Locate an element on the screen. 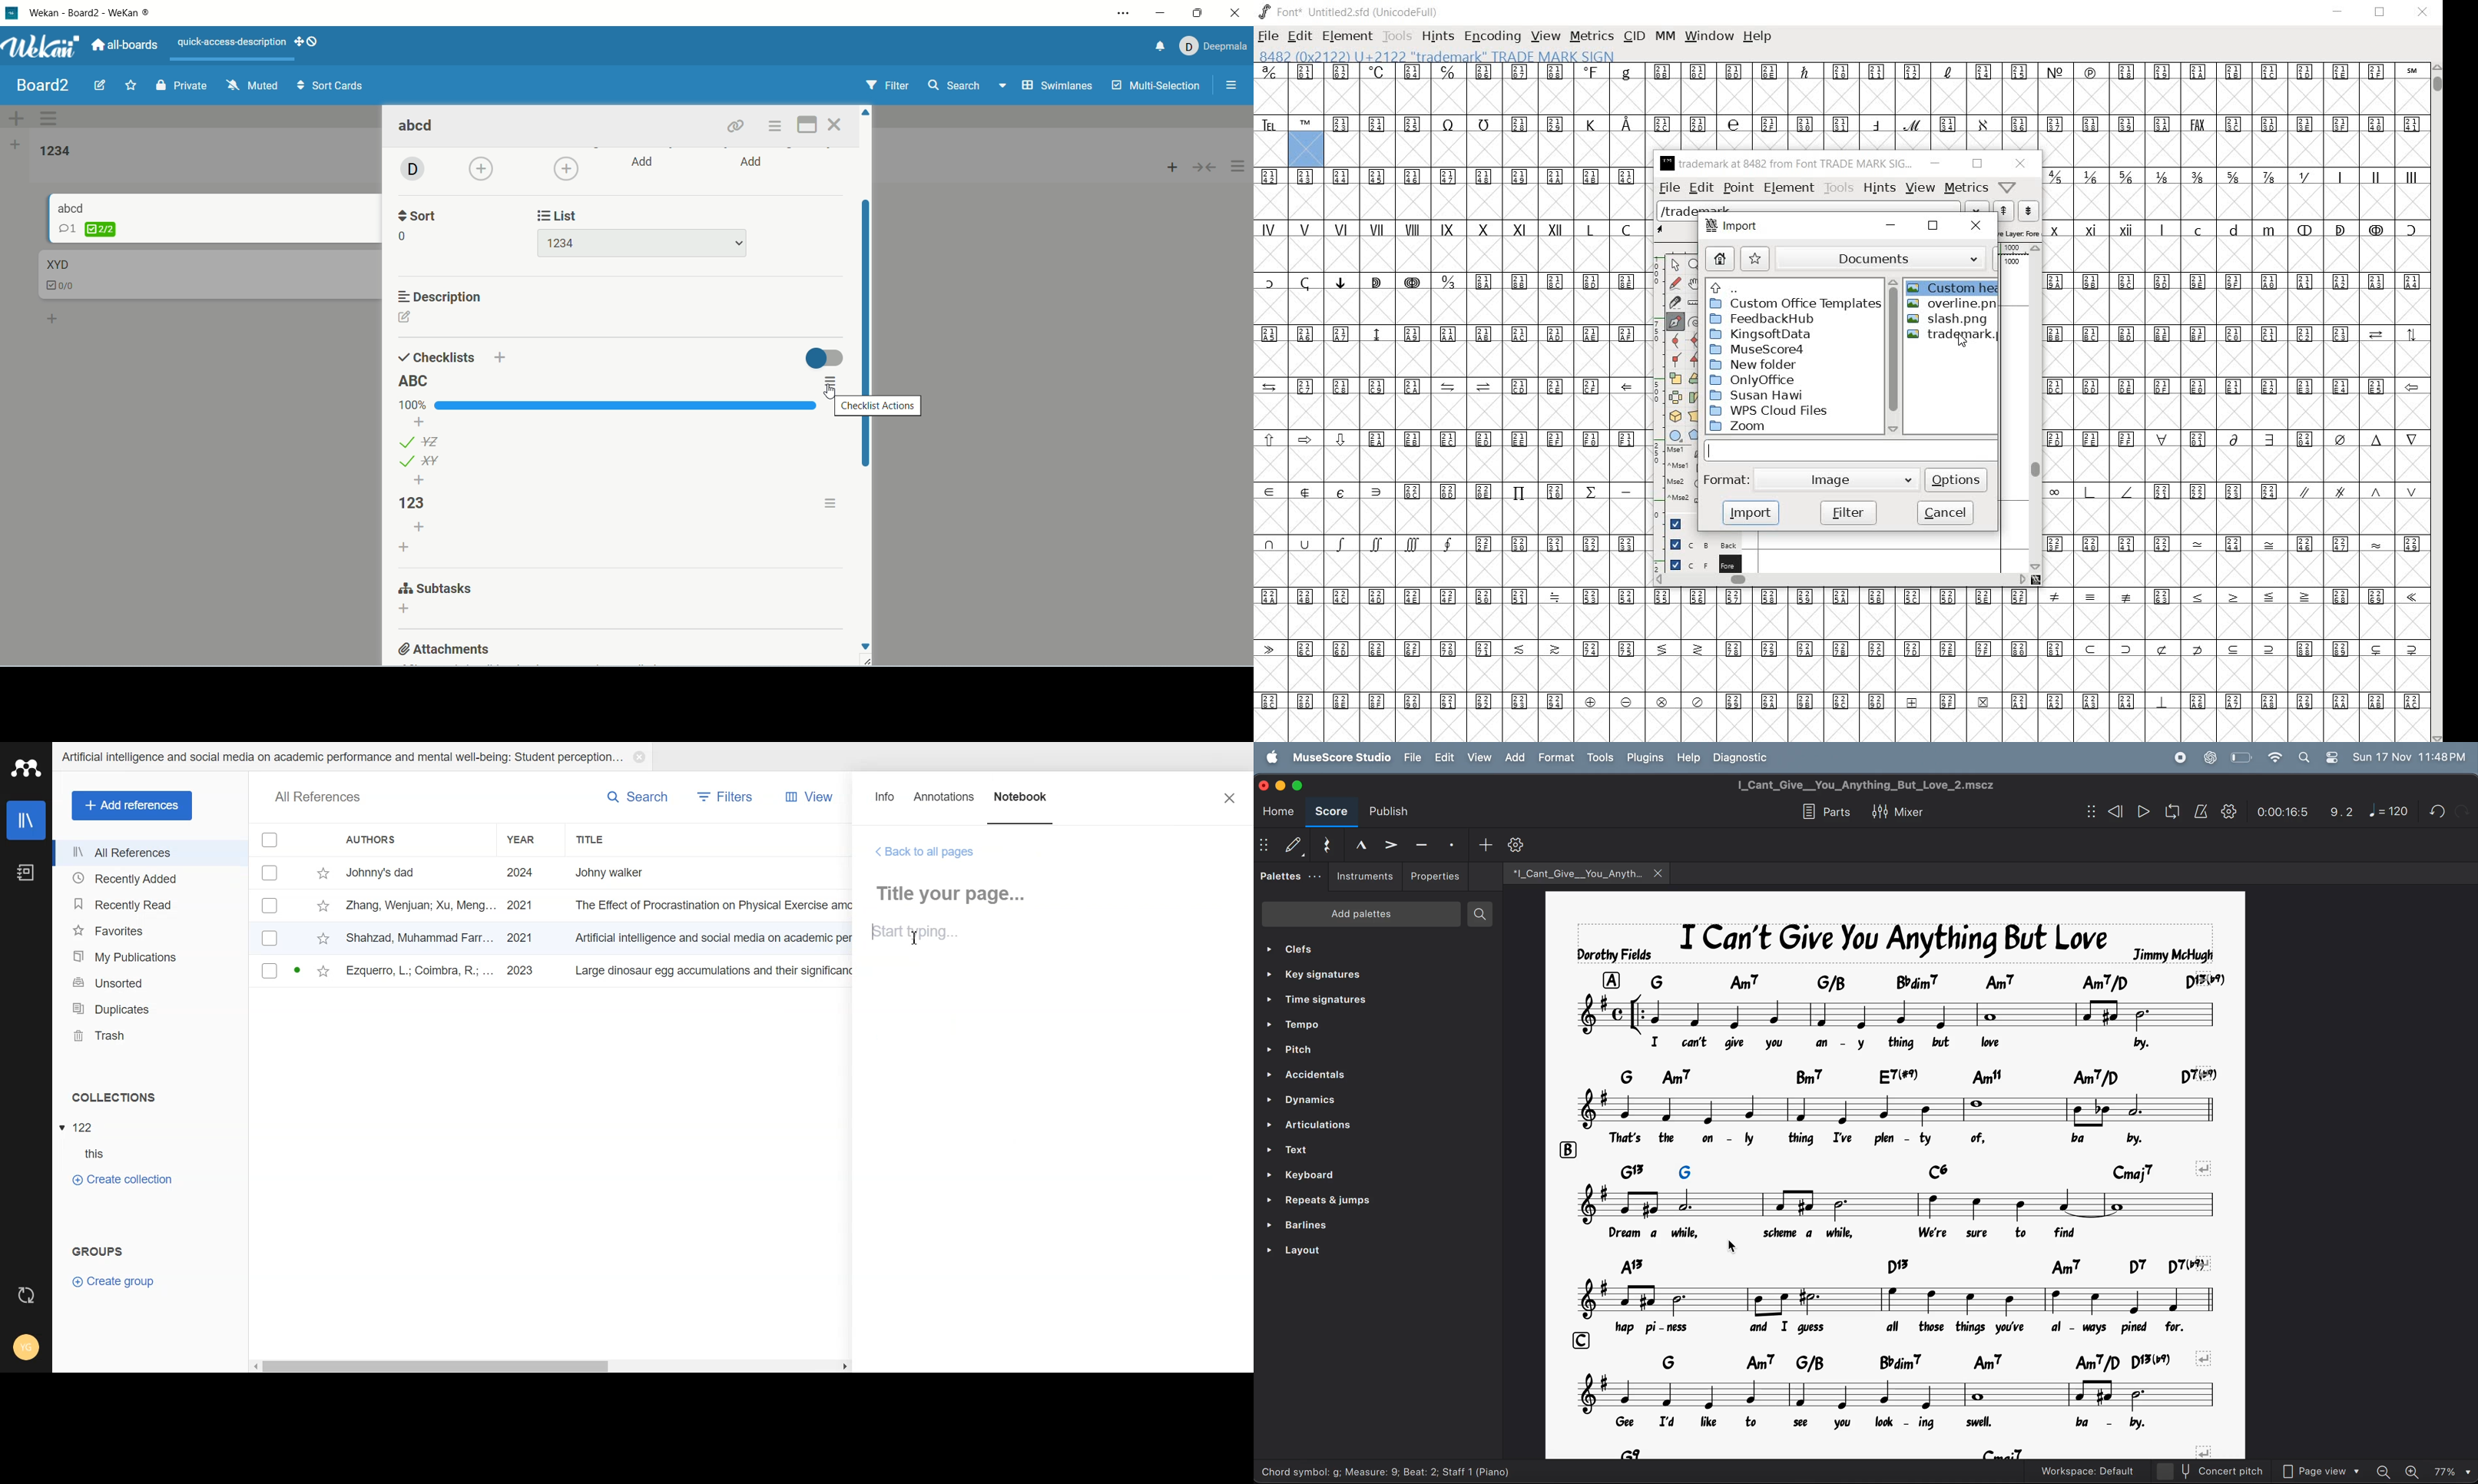  add is located at coordinates (404, 611).